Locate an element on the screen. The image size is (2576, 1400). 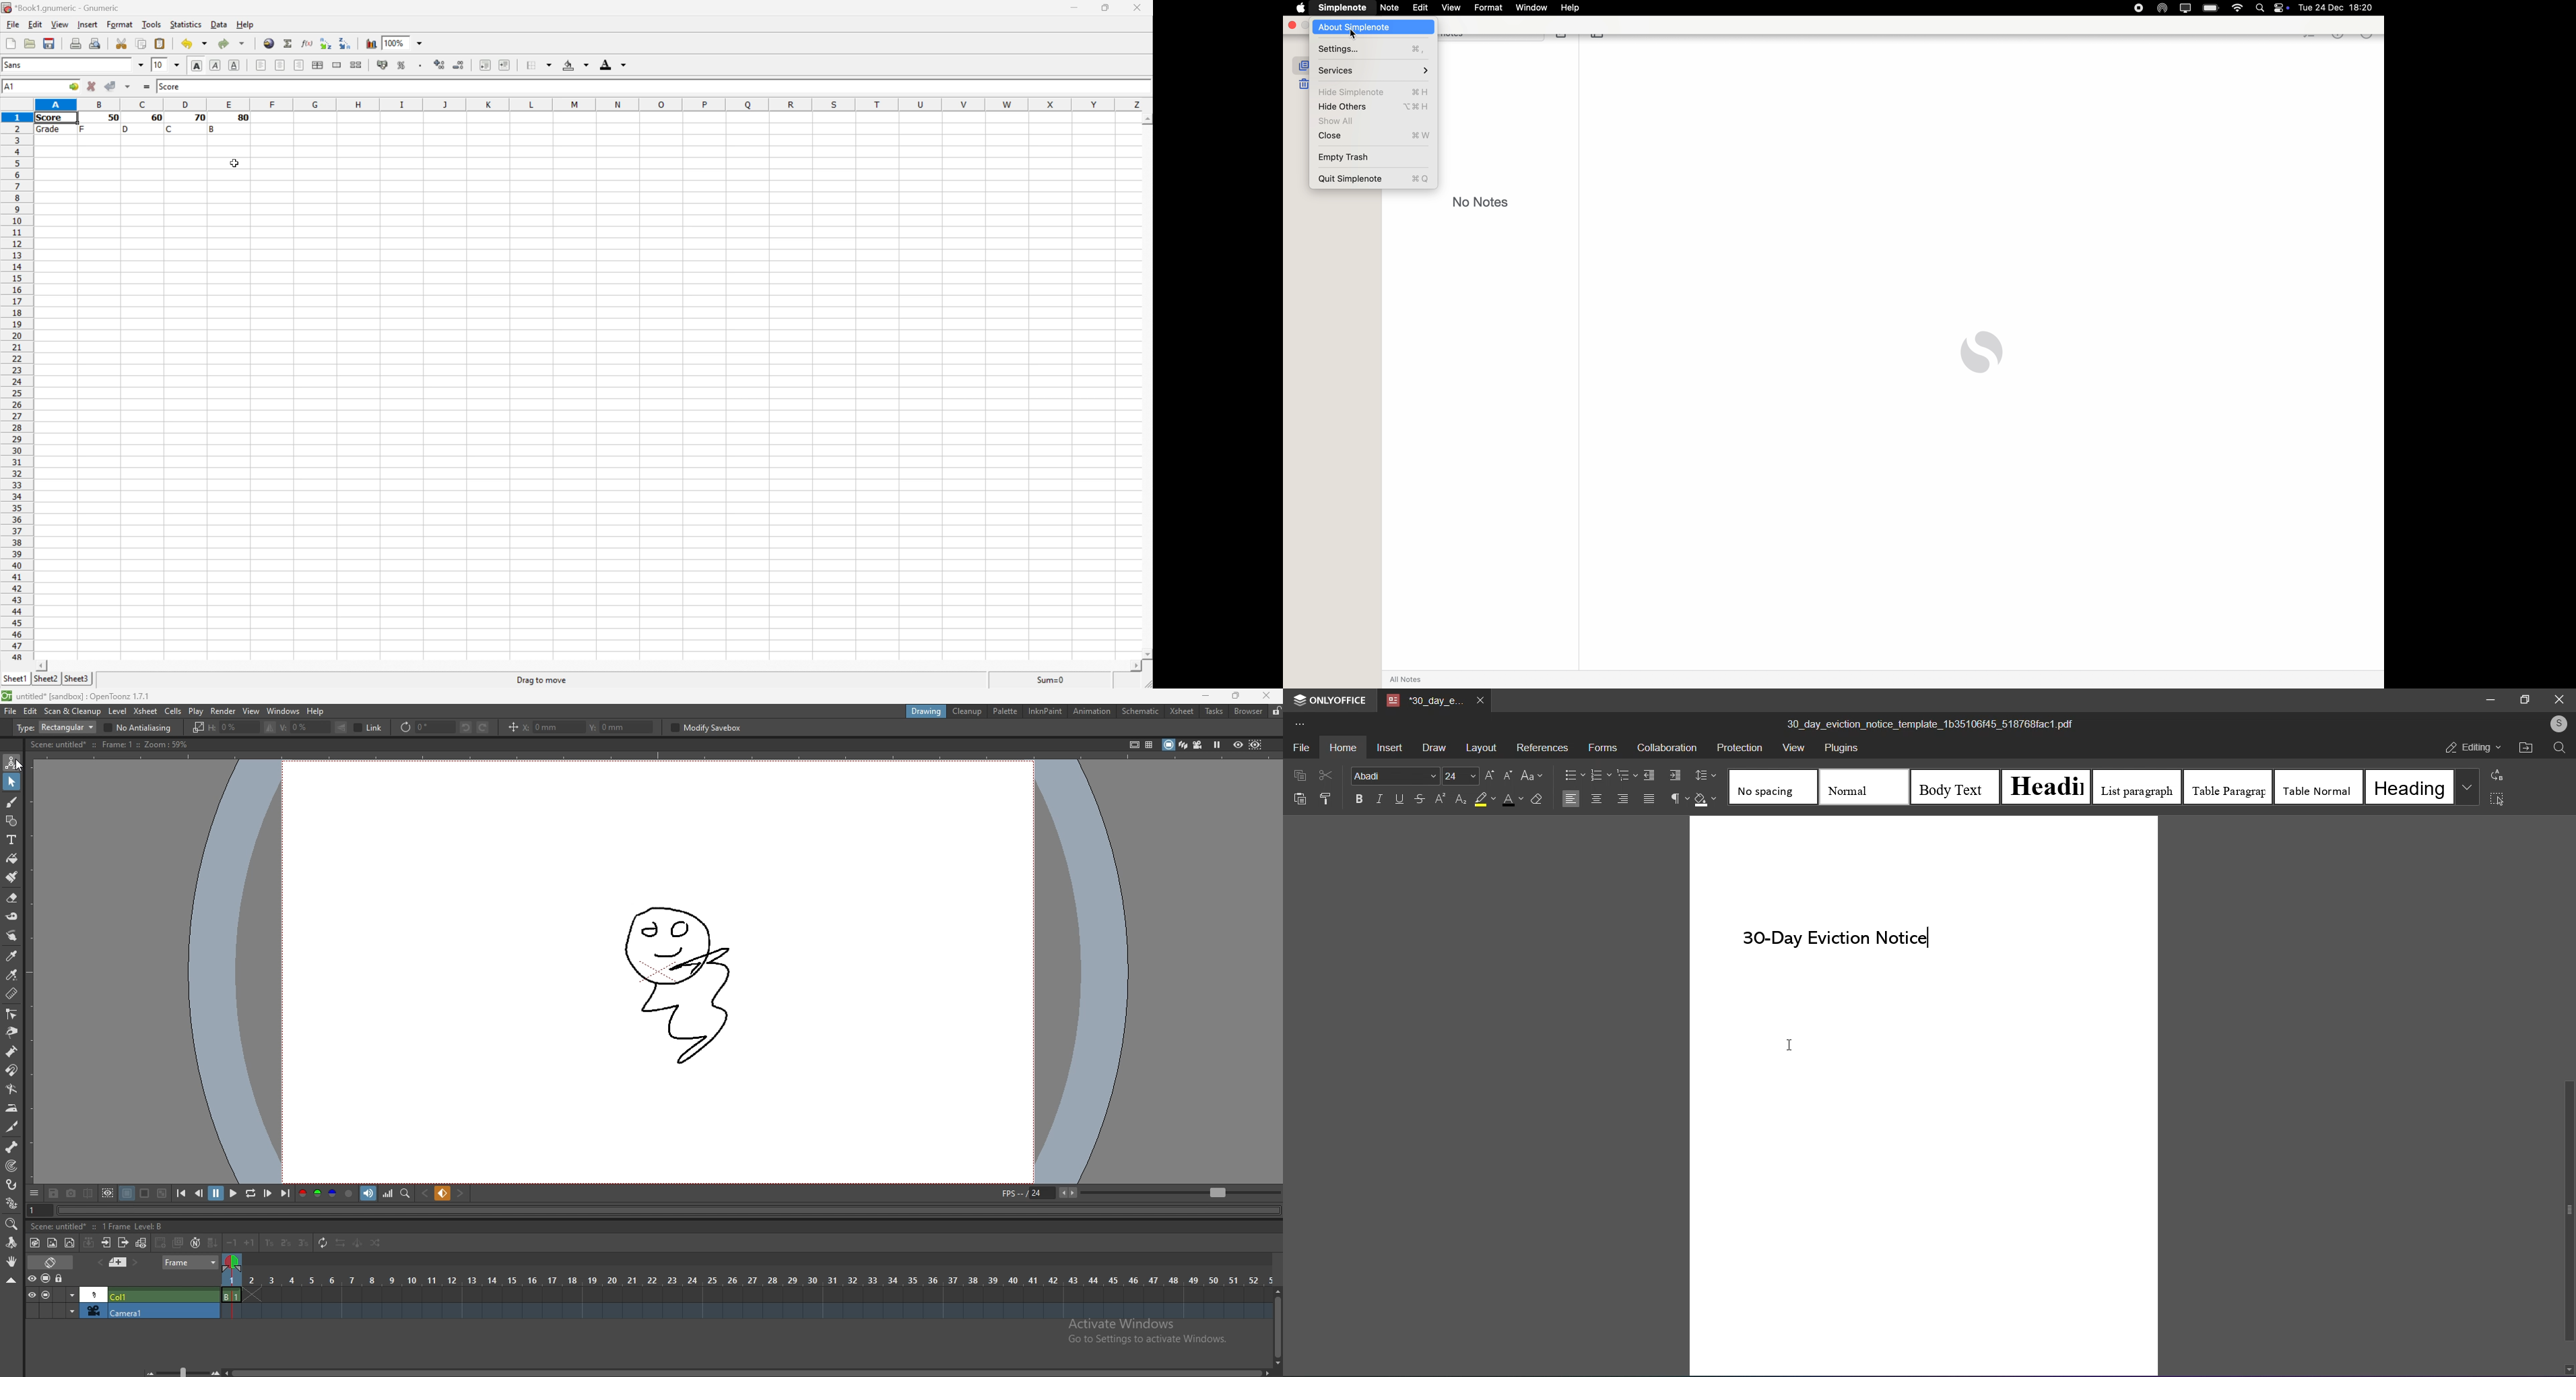
70 is located at coordinates (198, 118).